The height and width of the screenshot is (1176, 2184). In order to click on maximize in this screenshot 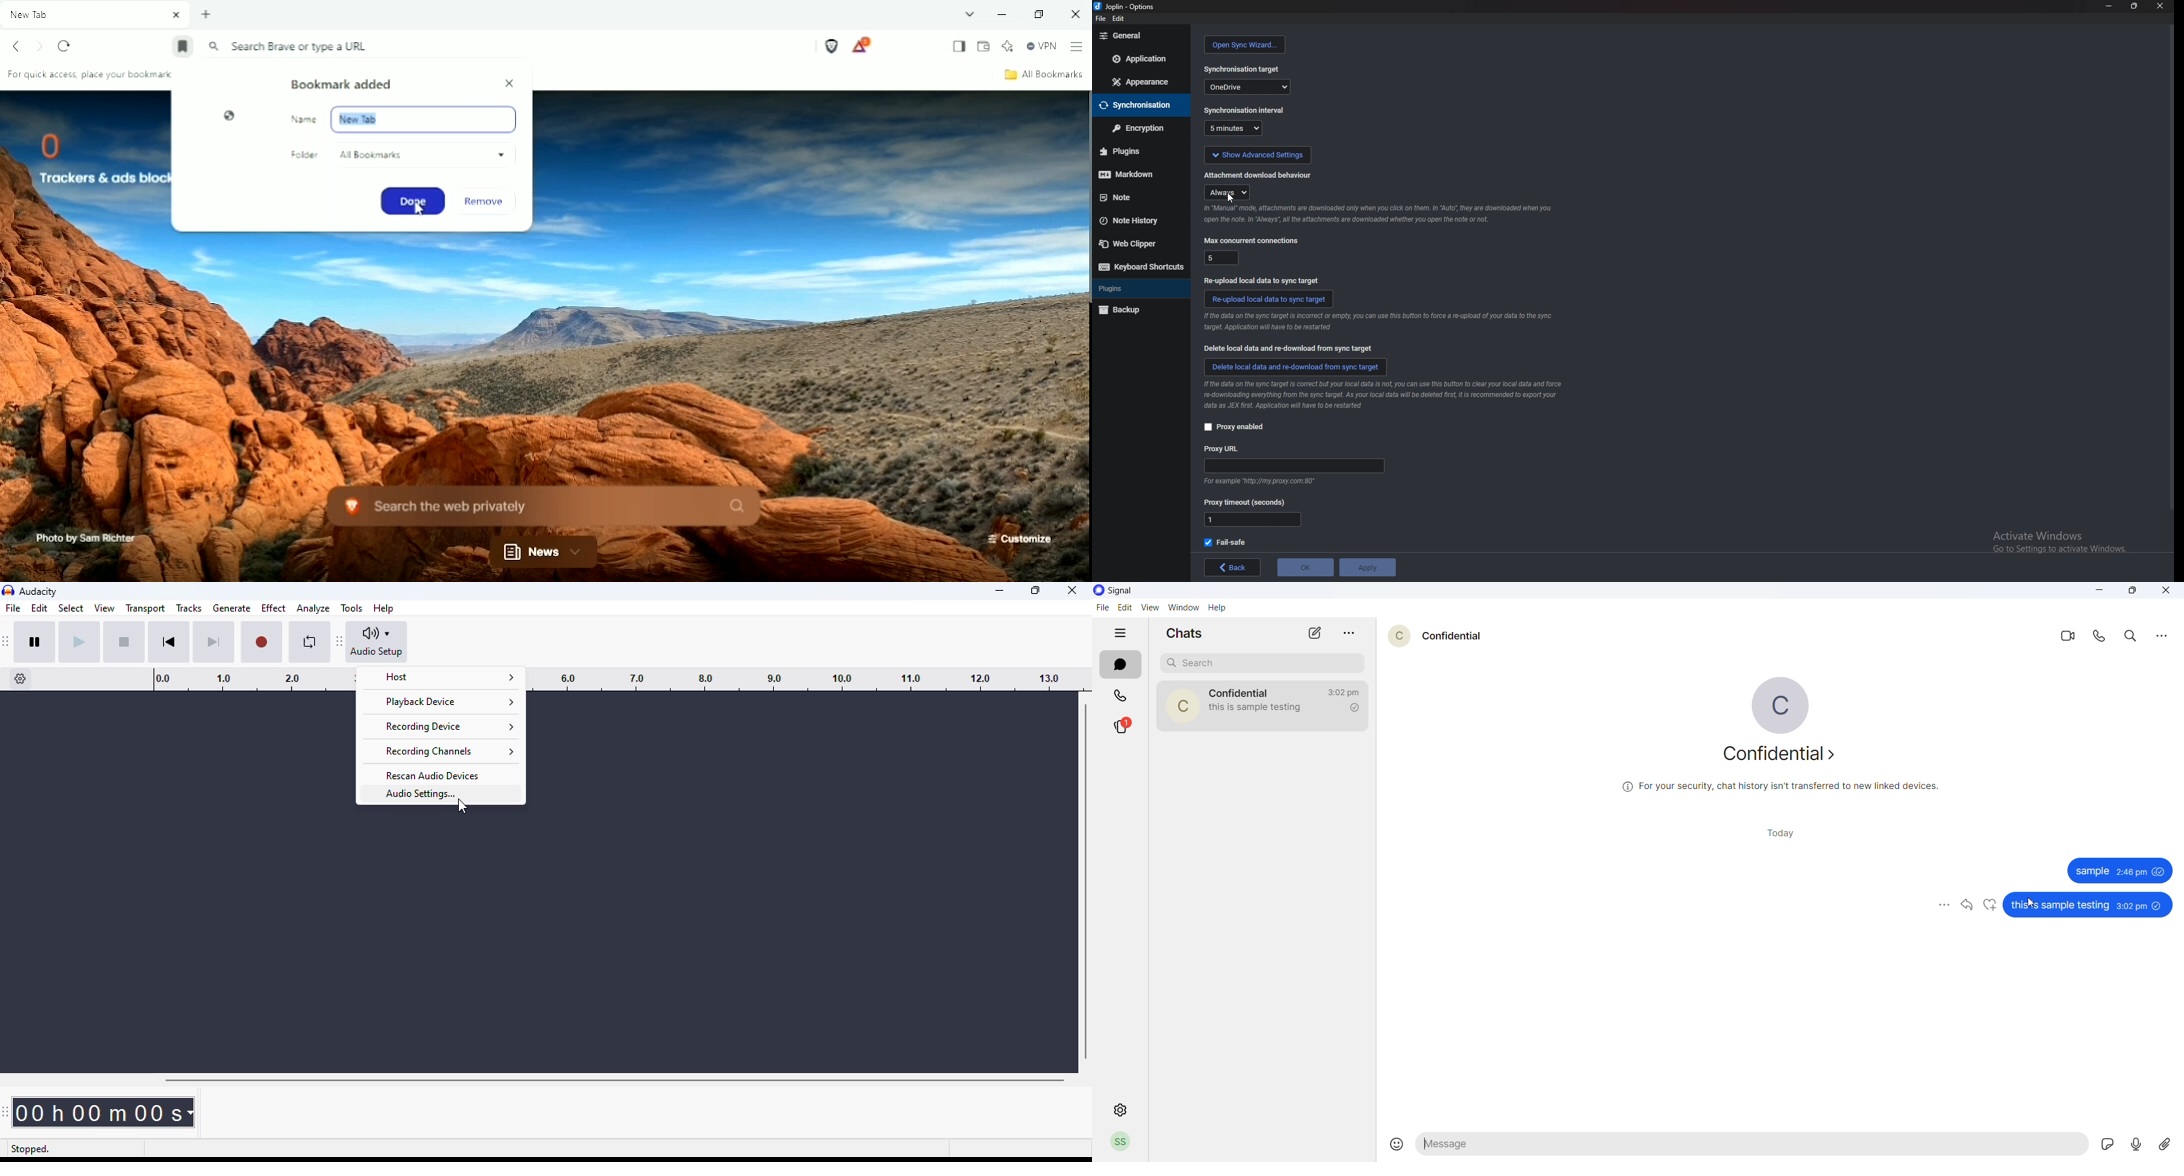, I will do `click(1035, 589)`.